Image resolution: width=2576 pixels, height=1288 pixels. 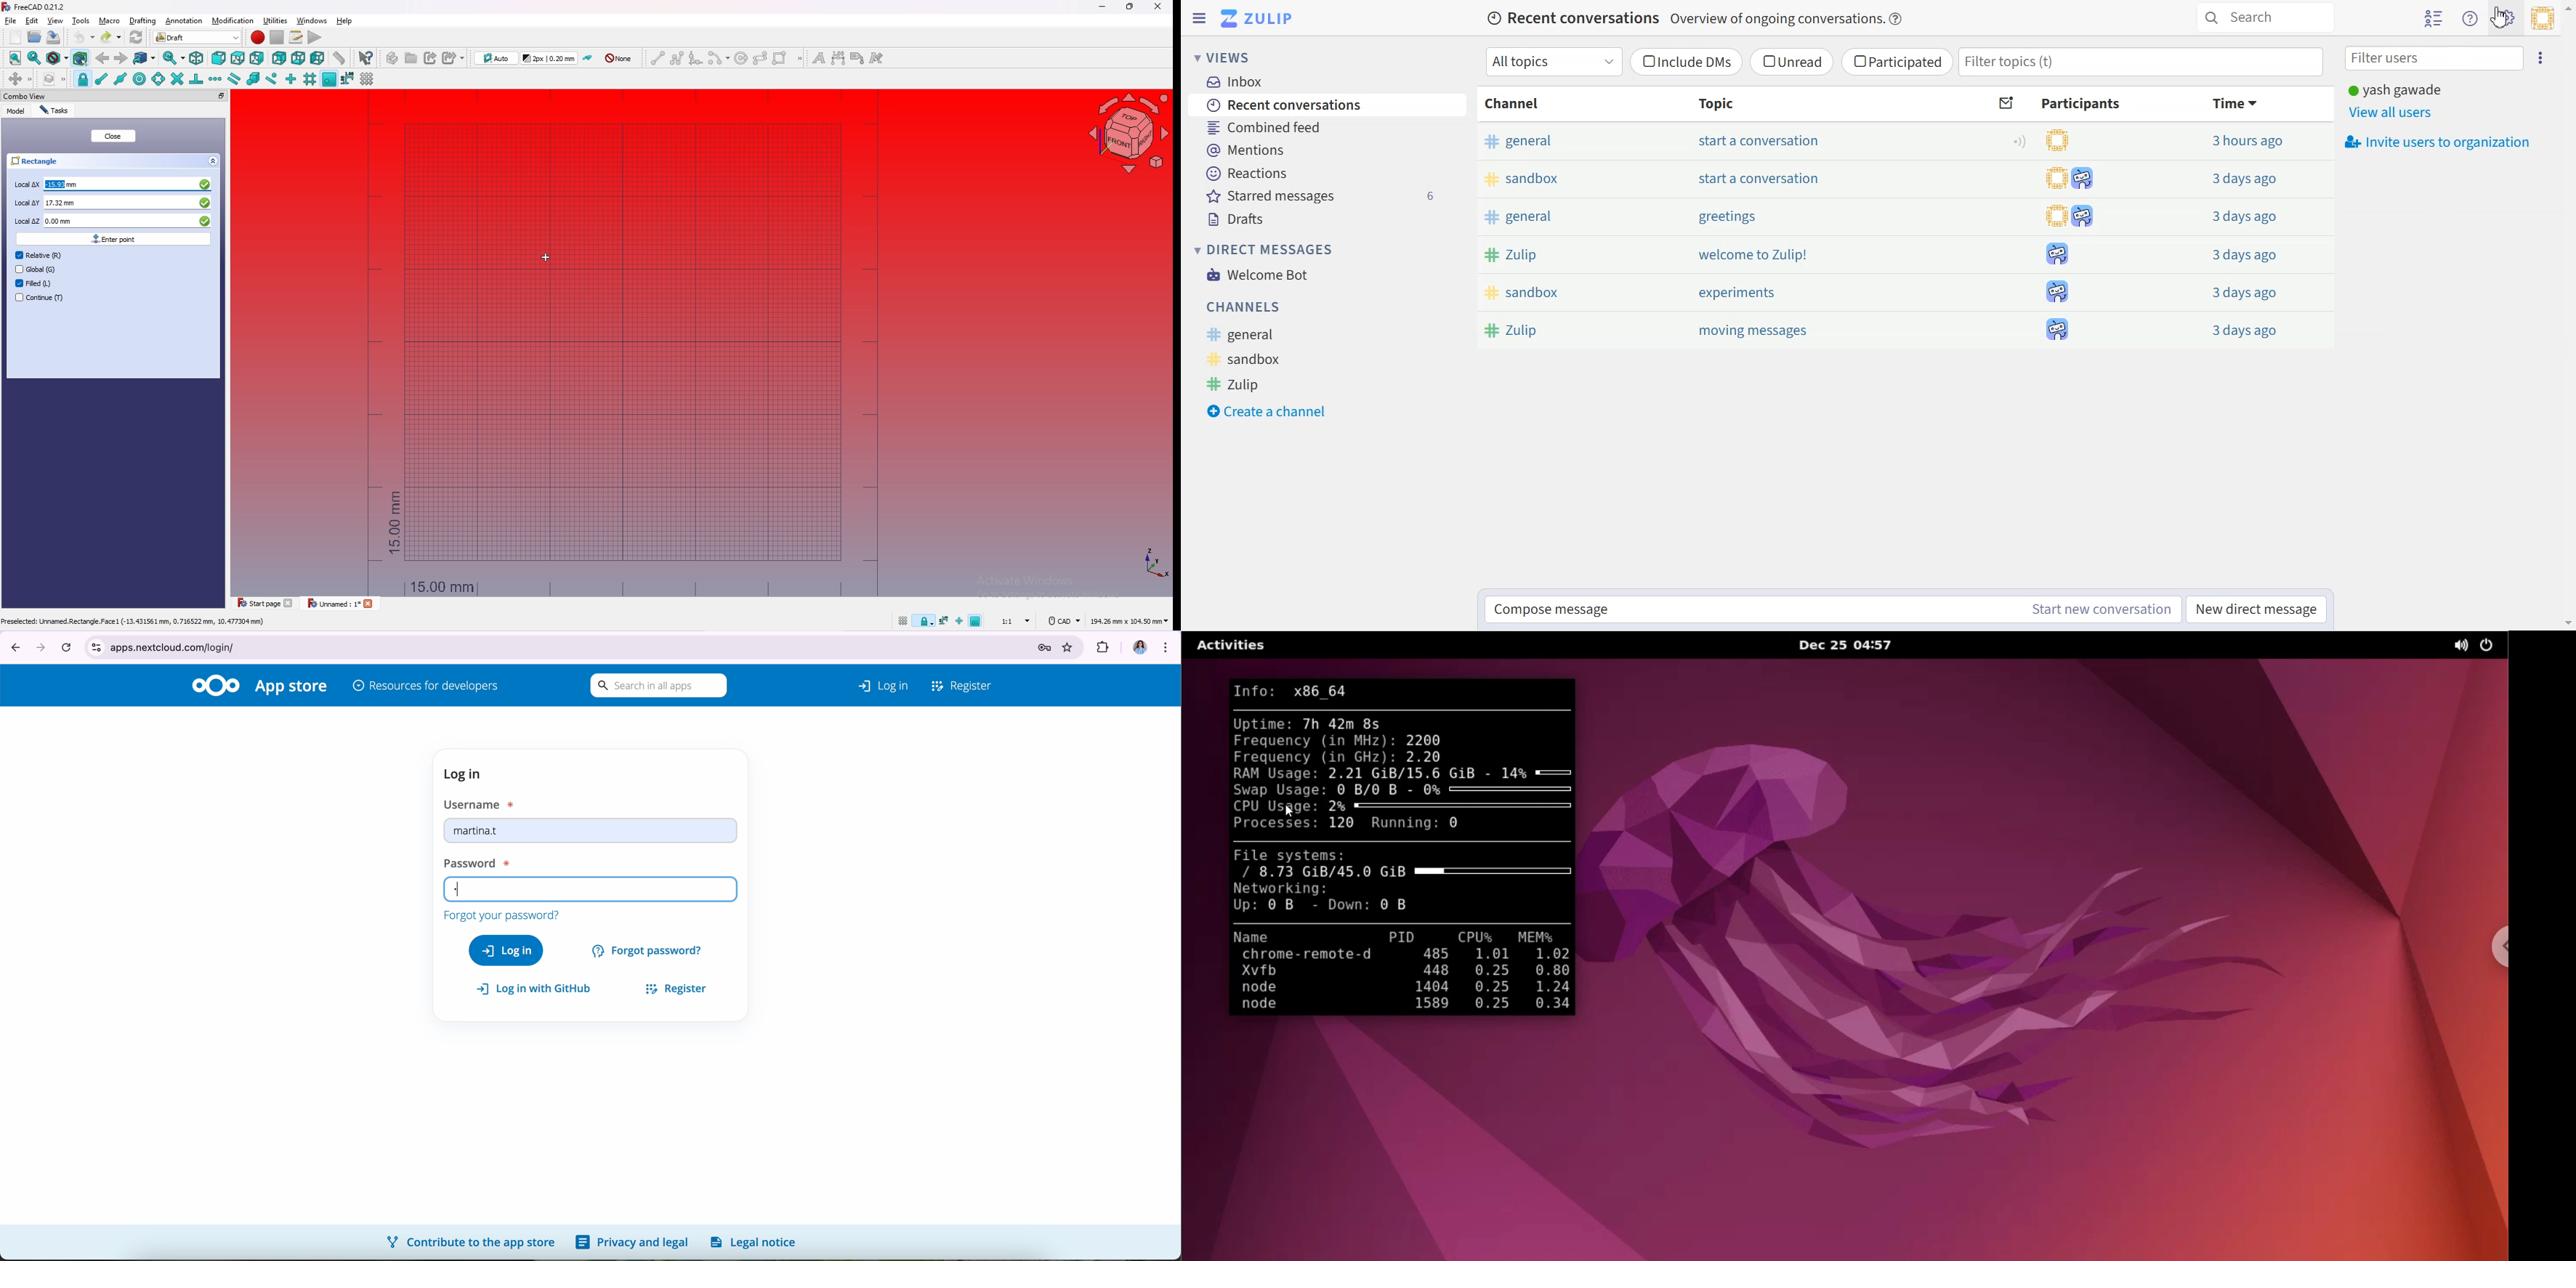 I want to click on General, so click(x=1243, y=335).